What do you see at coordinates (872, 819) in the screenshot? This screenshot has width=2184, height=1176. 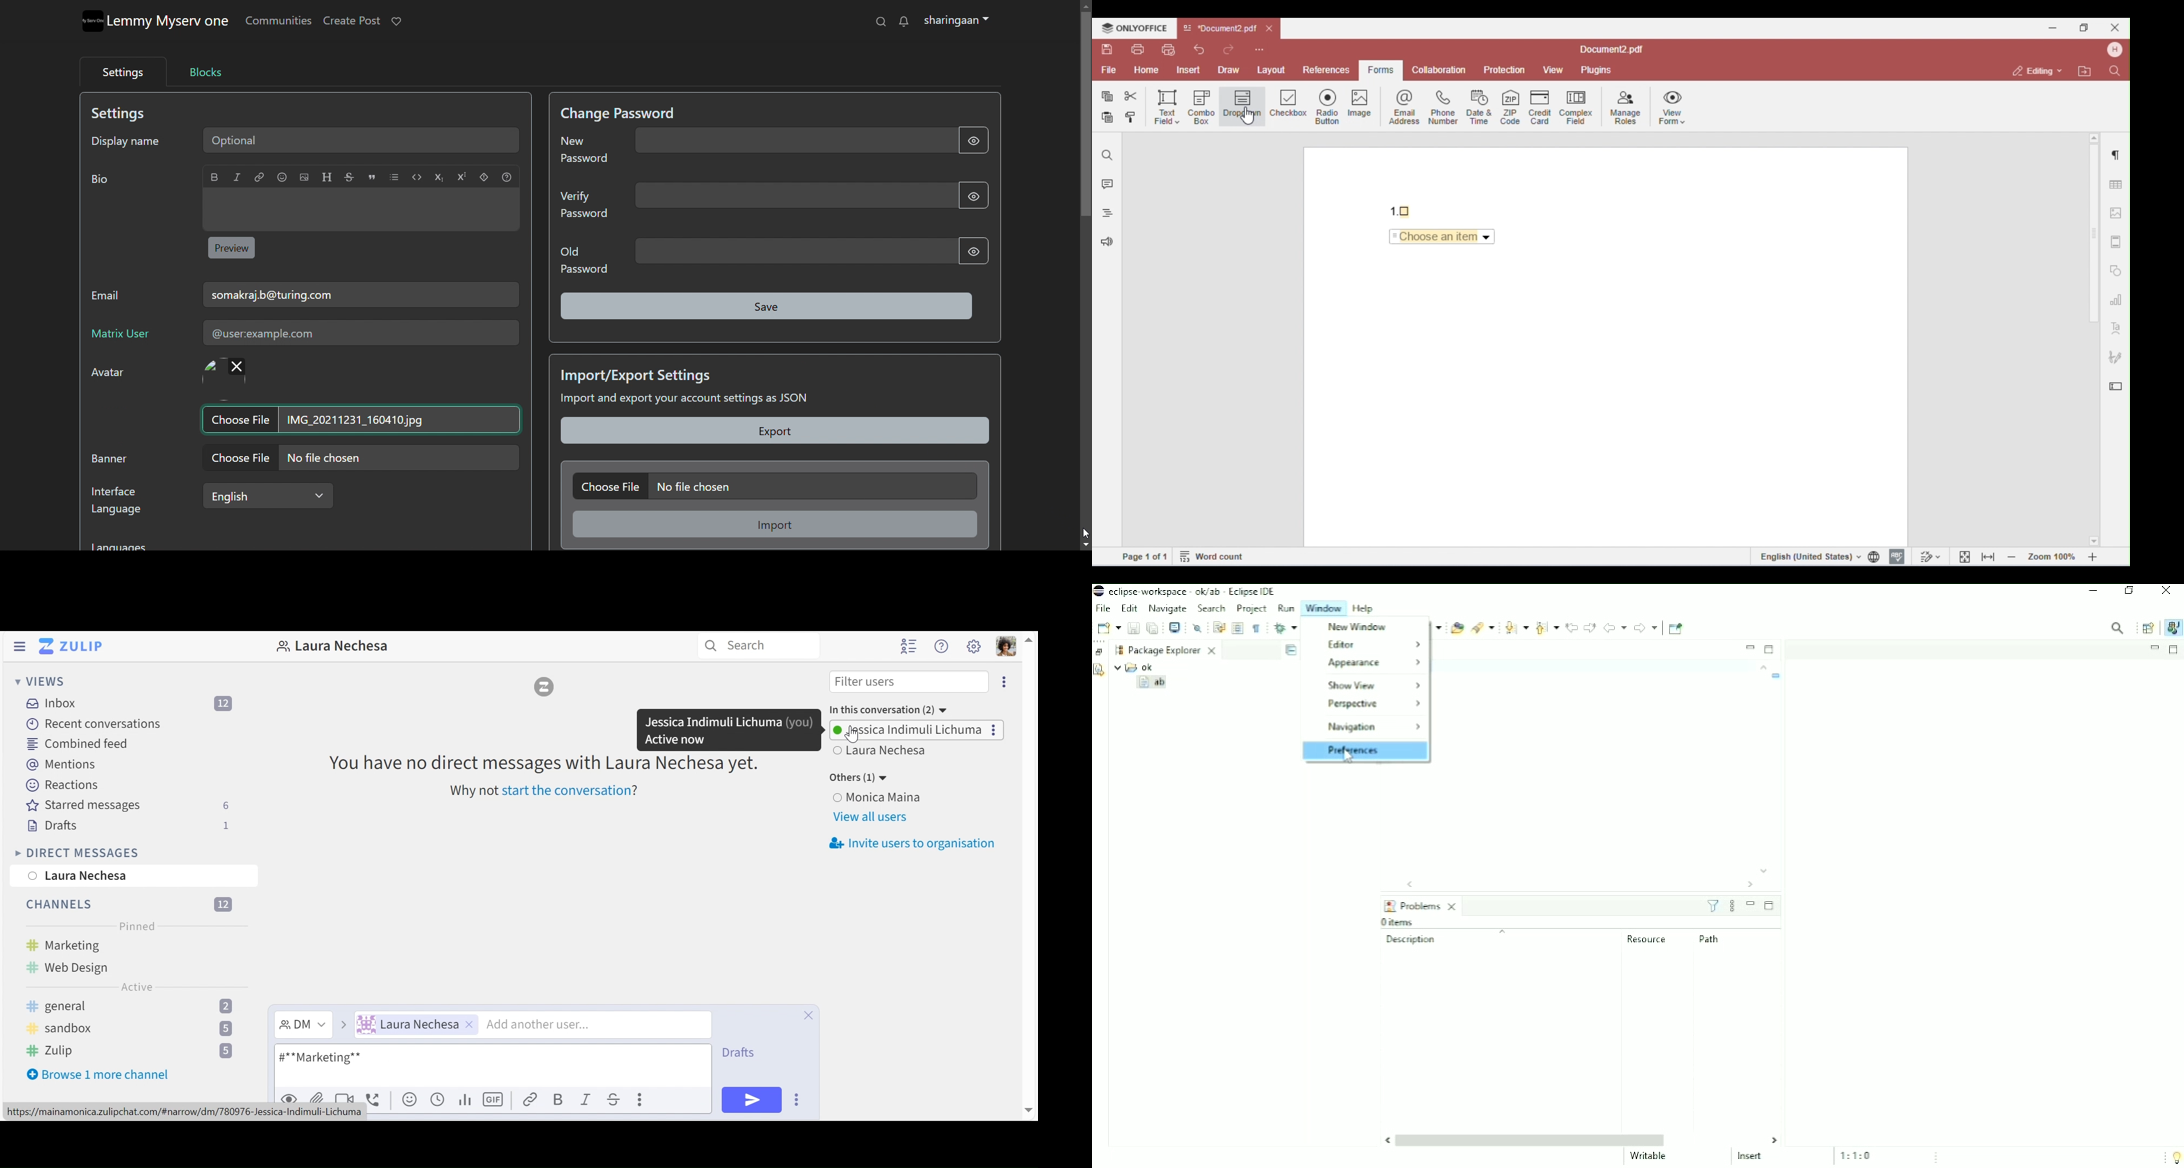 I see `view all users` at bounding box center [872, 819].